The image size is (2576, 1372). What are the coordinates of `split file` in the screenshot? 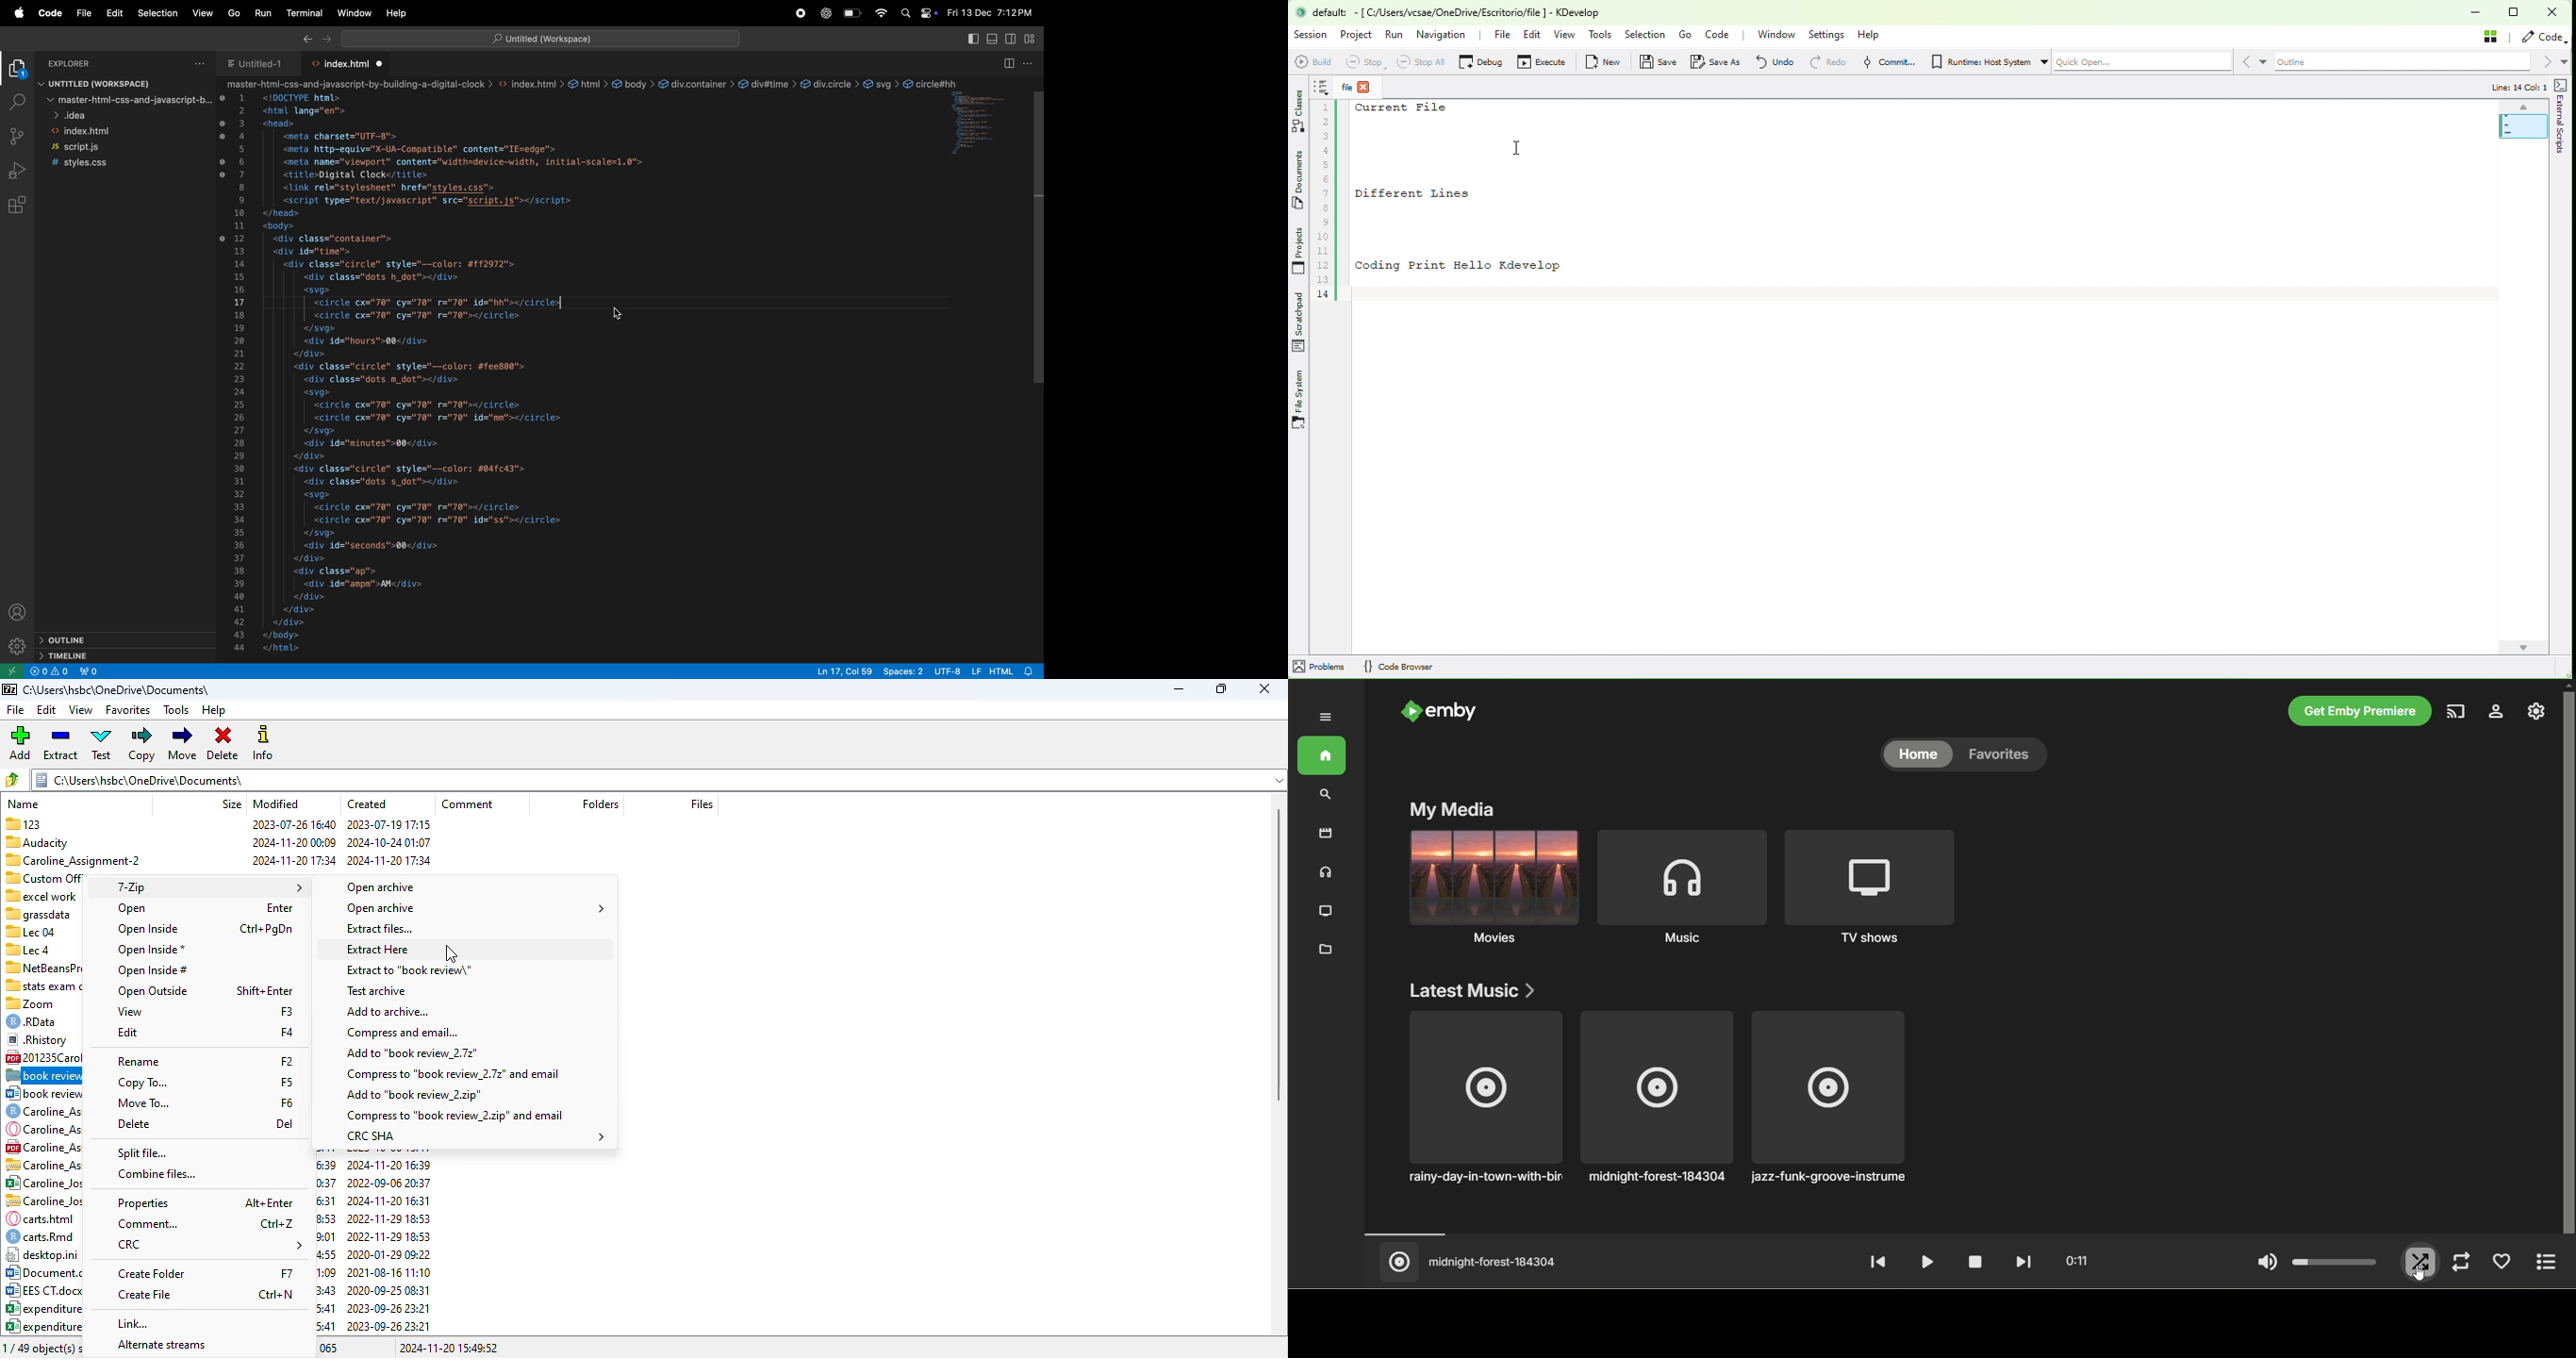 It's located at (140, 1152).